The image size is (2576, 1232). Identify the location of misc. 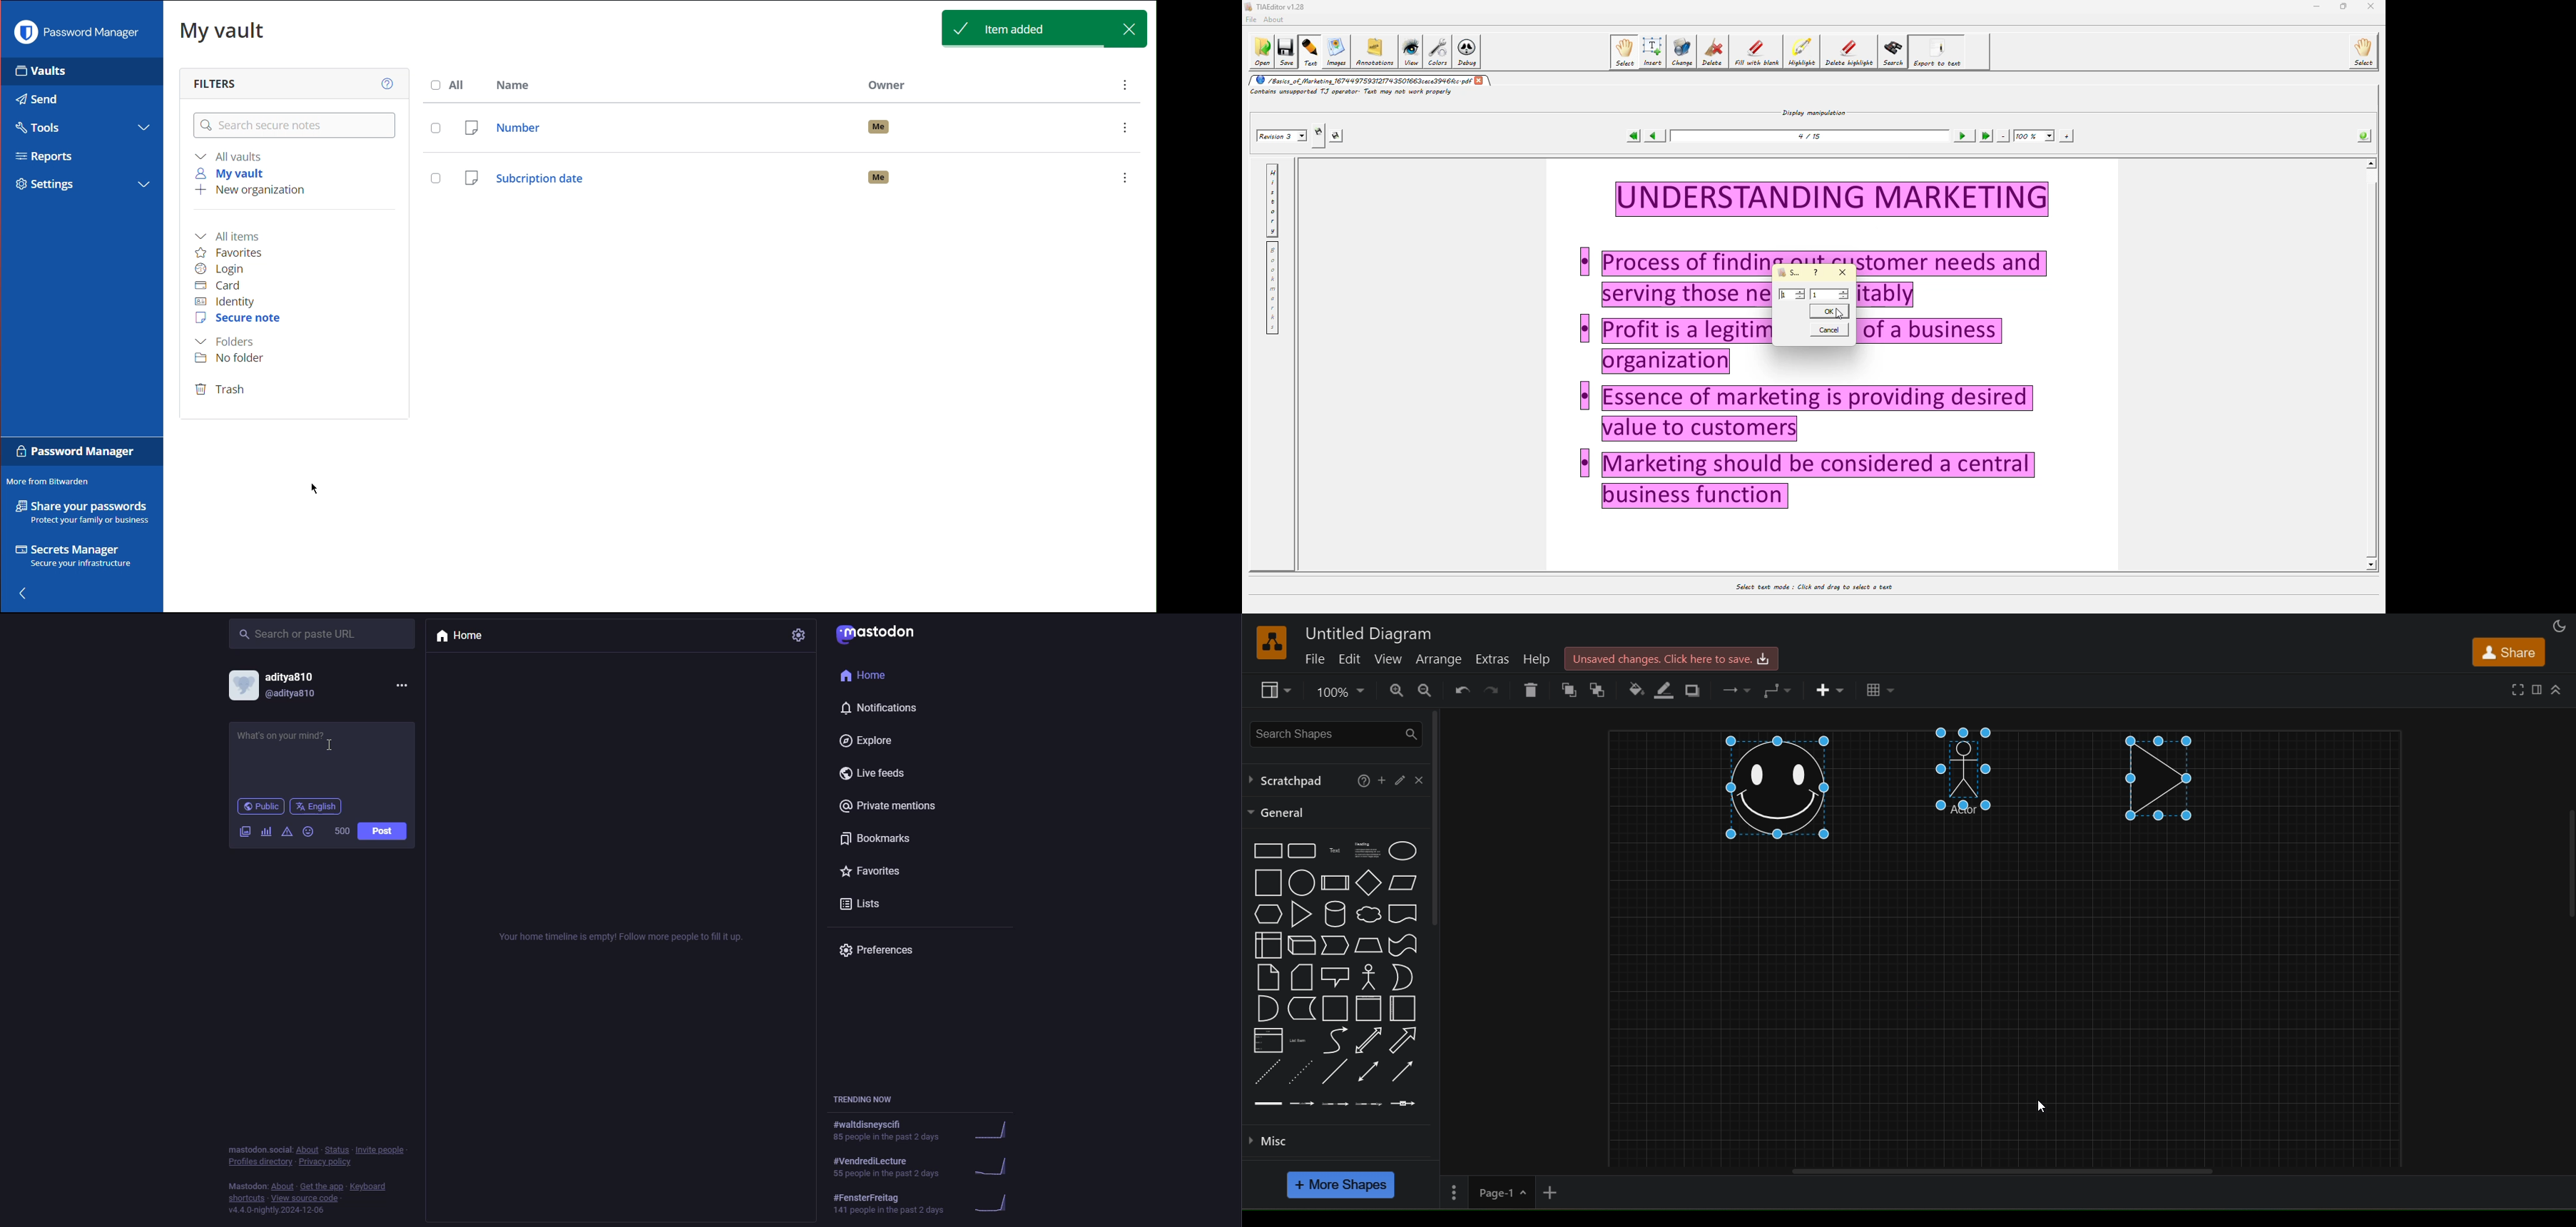
(1272, 1140).